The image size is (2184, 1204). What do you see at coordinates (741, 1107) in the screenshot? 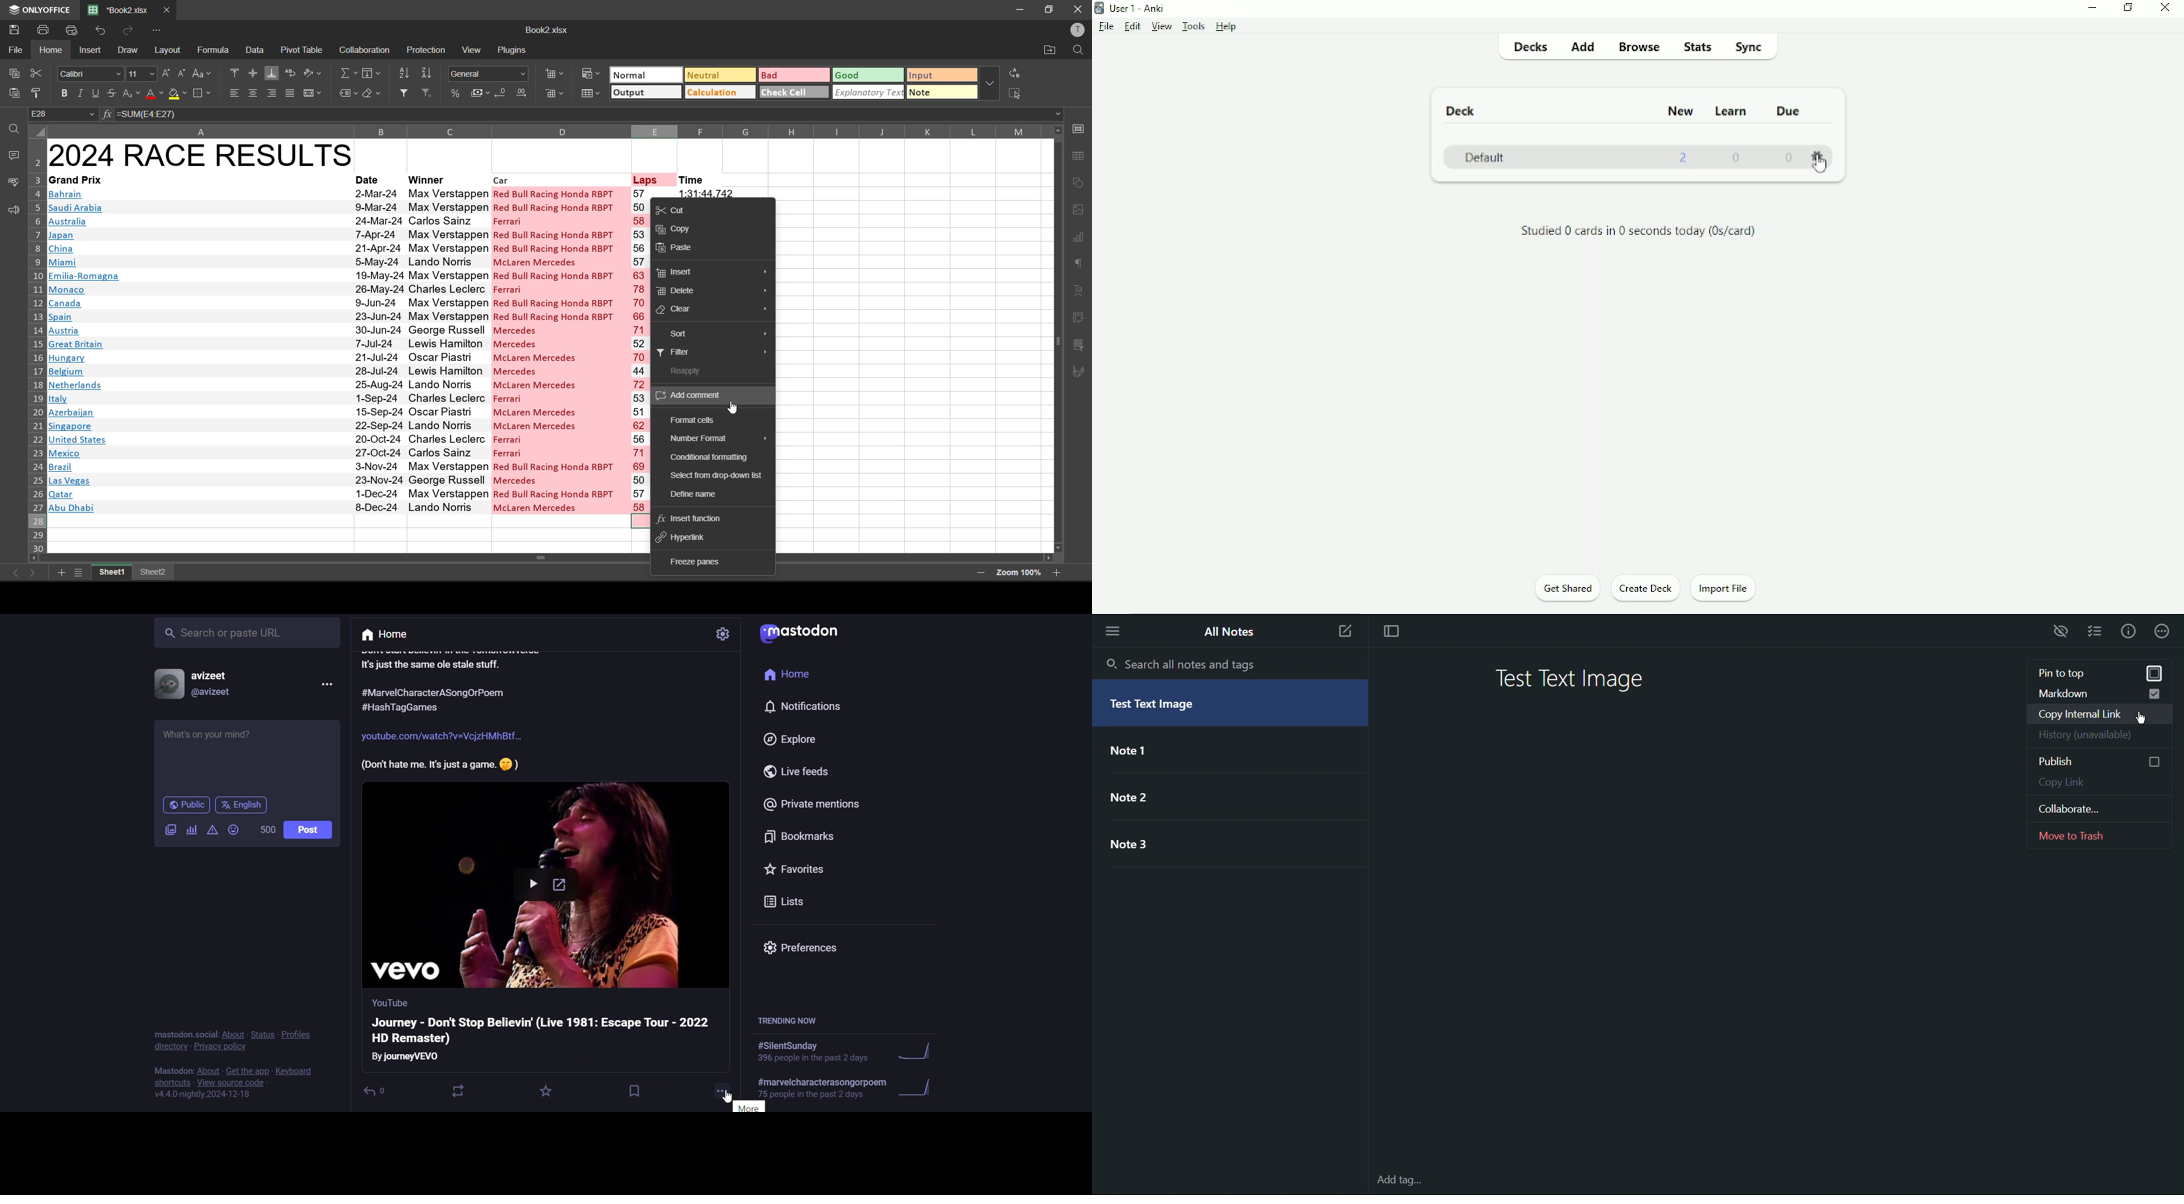
I see `more` at bounding box center [741, 1107].